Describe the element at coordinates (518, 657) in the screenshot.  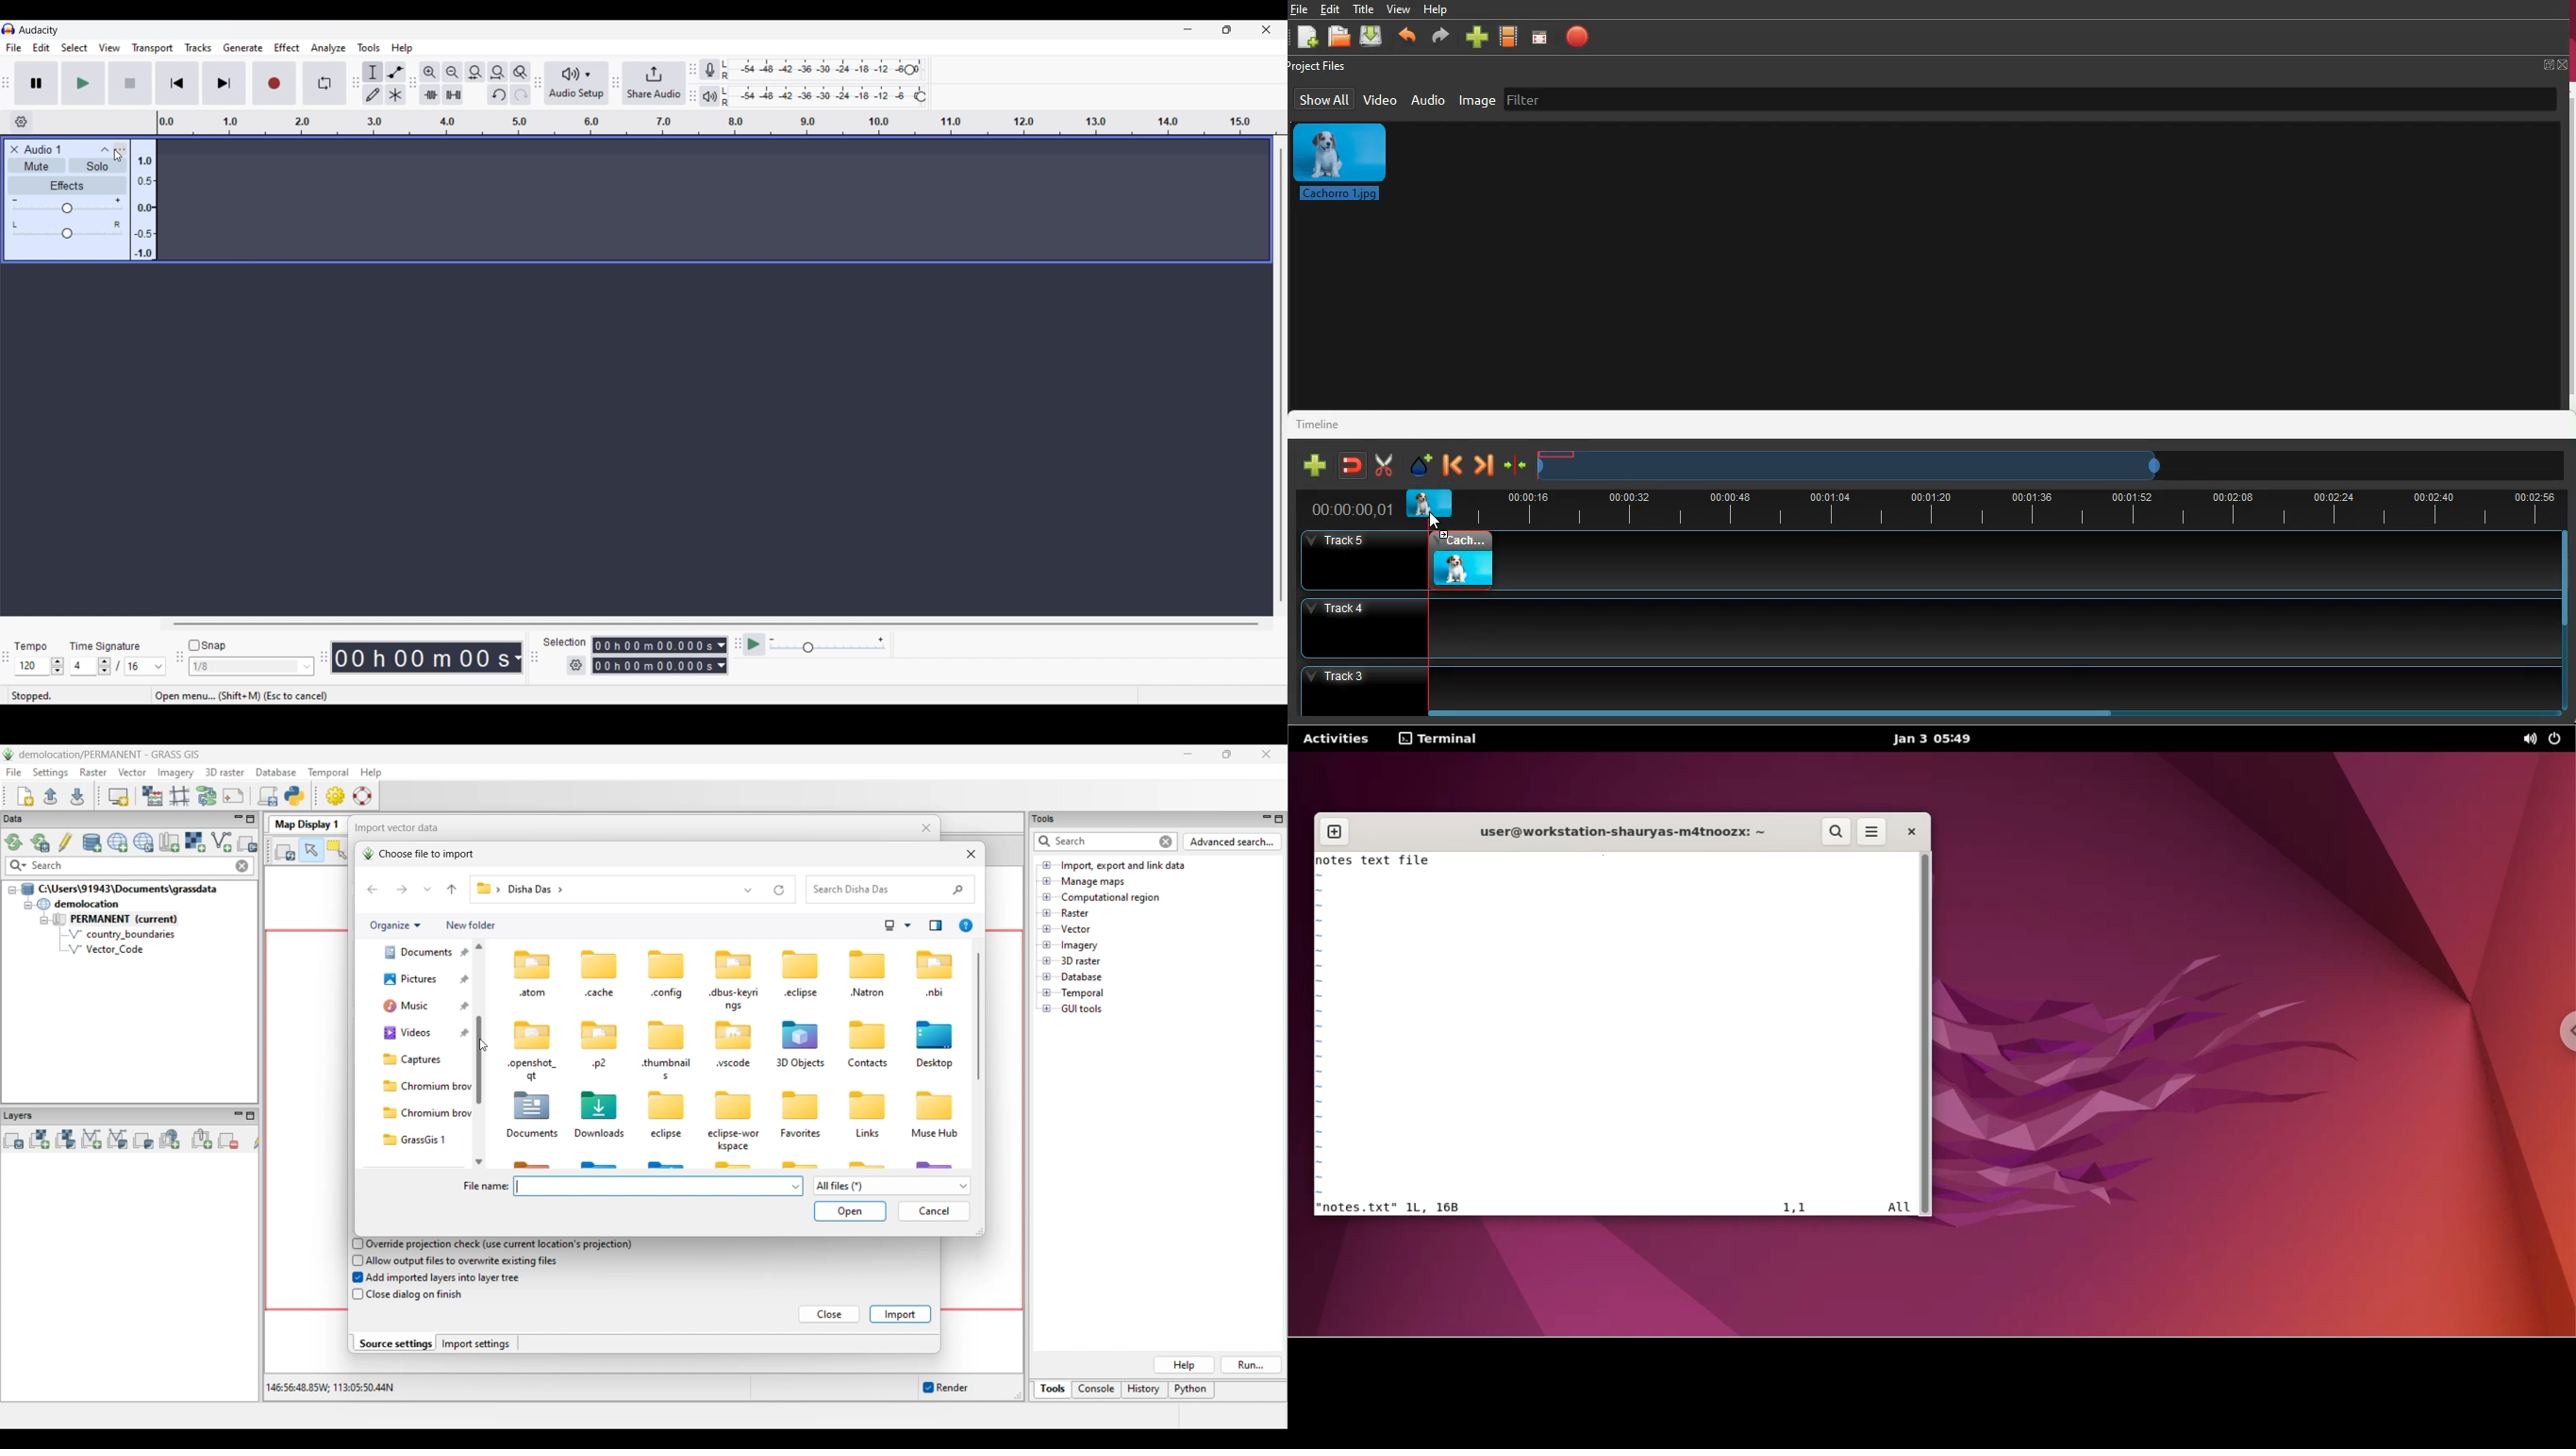
I see `Metrics to calculate recording` at that location.